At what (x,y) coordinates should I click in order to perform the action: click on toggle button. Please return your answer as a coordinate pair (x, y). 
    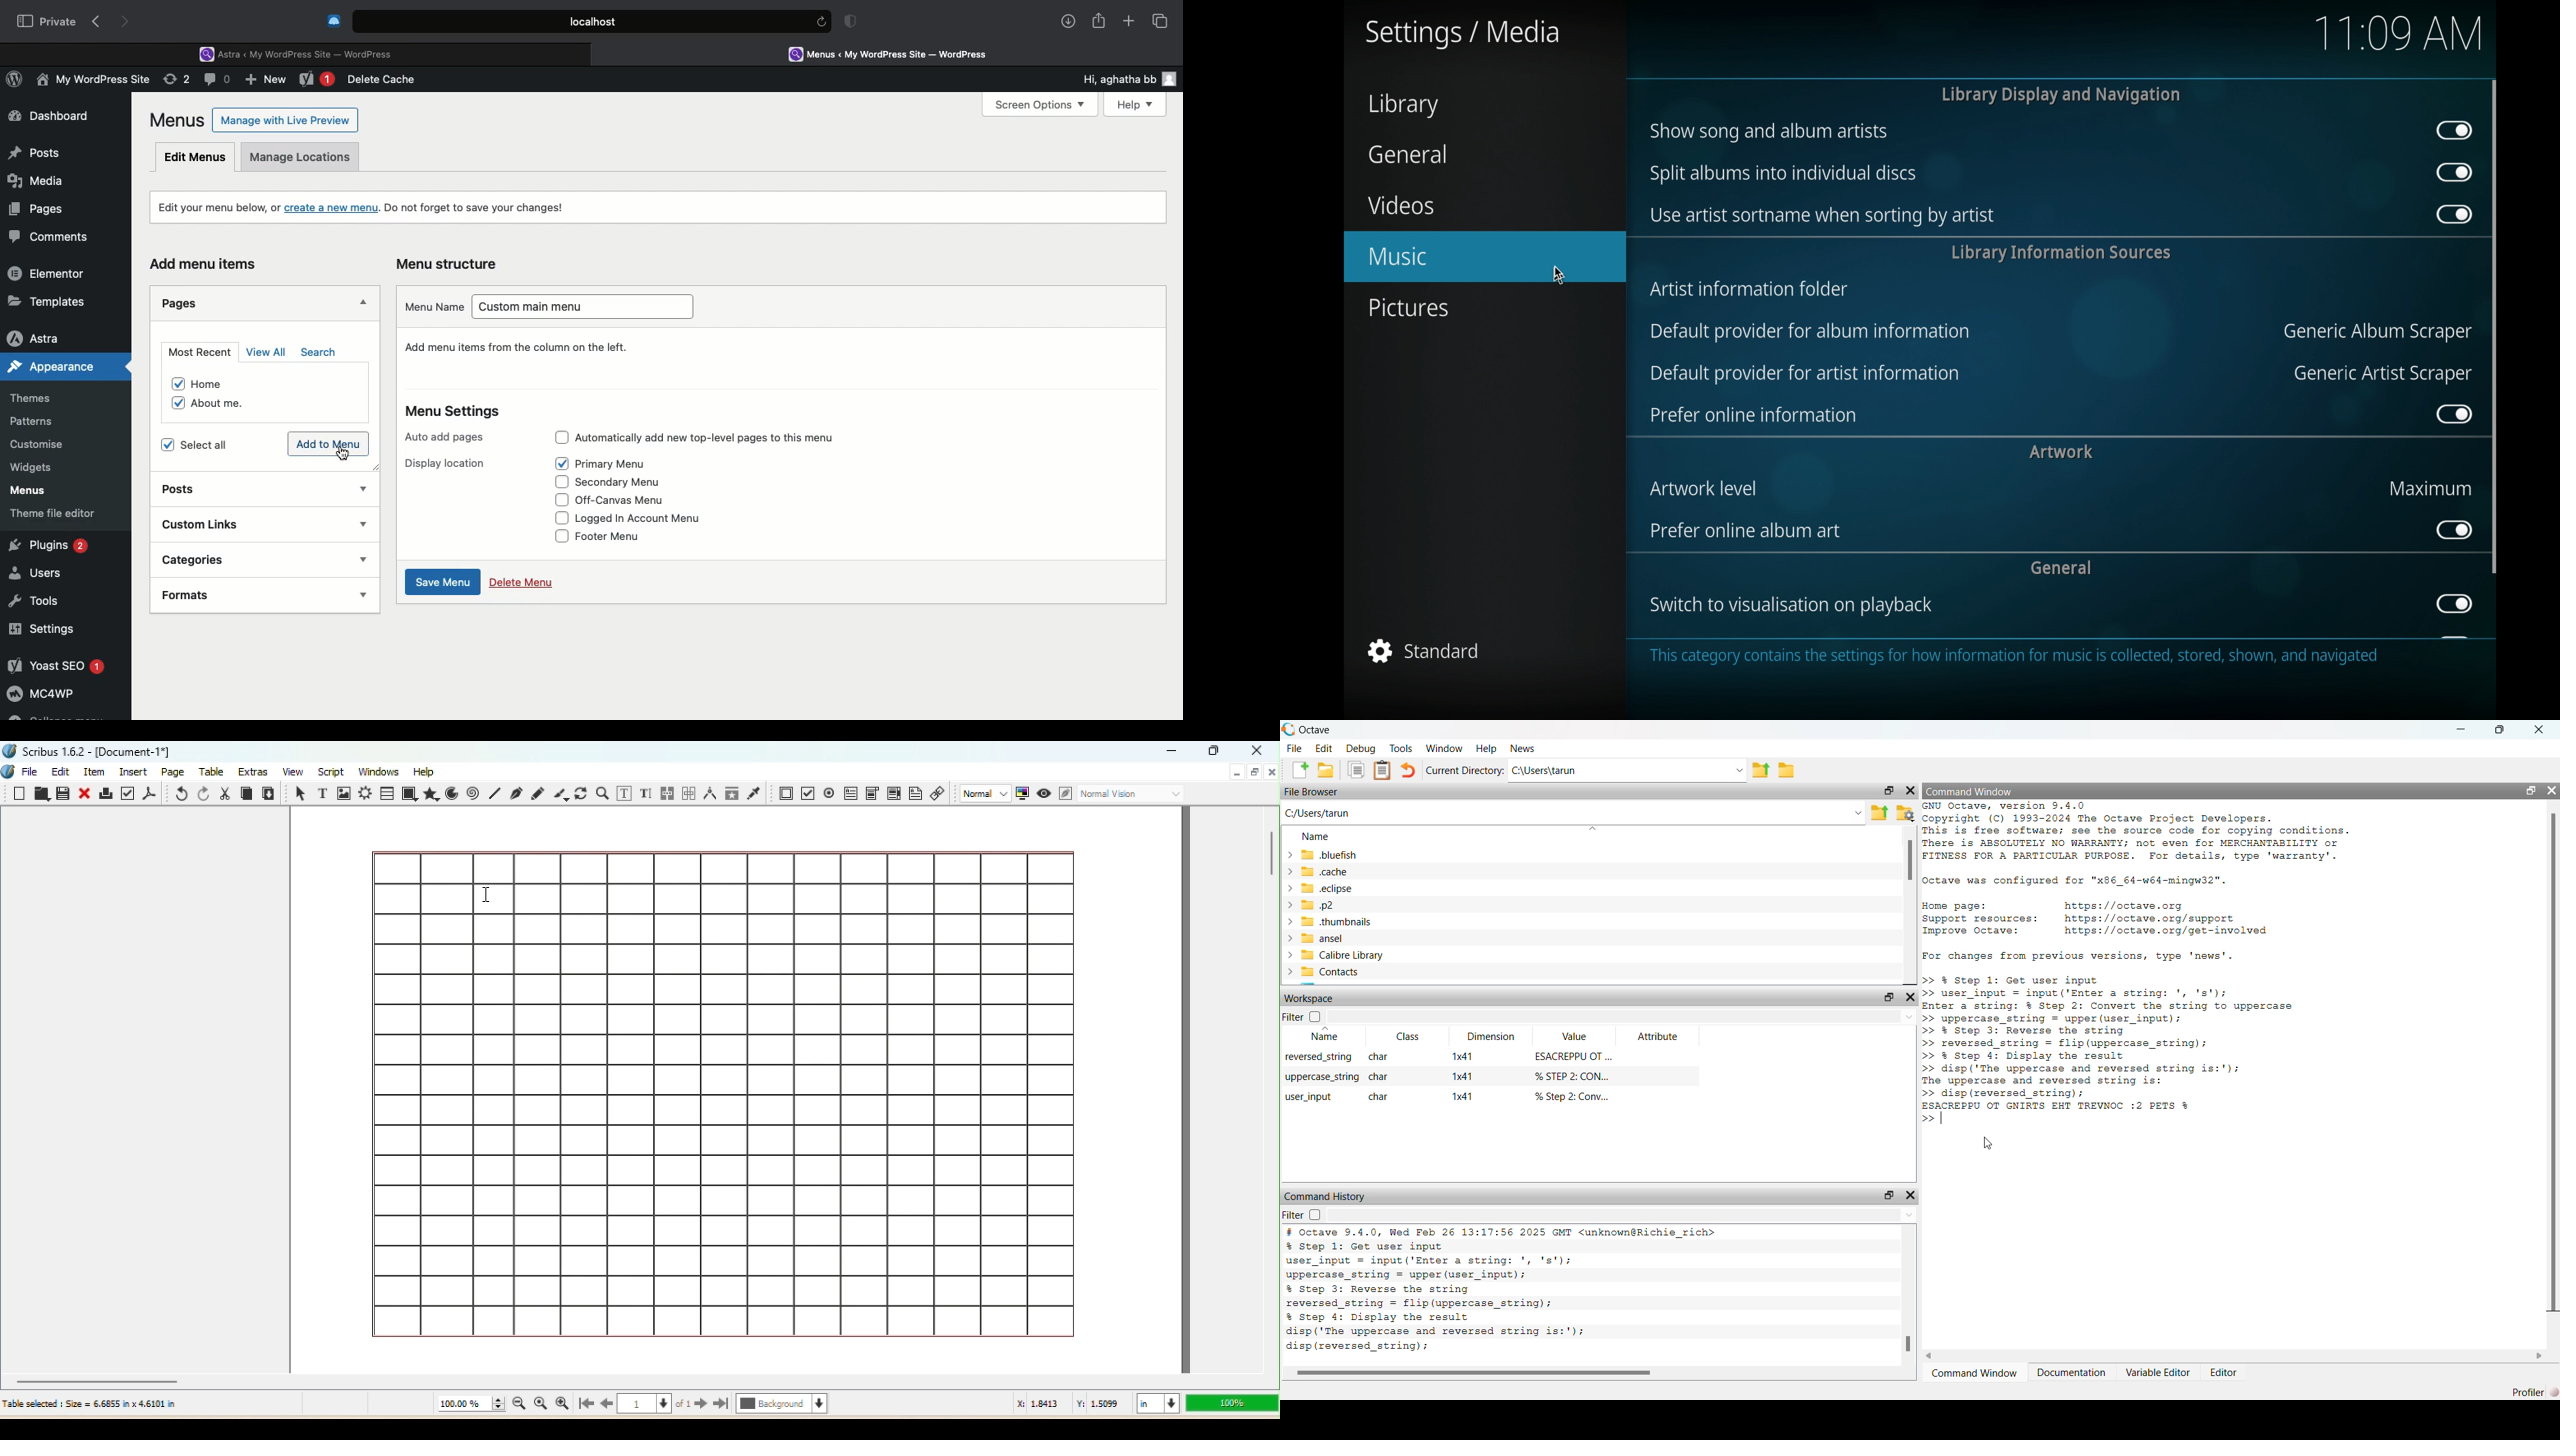
    Looking at the image, I should click on (2453, 529).